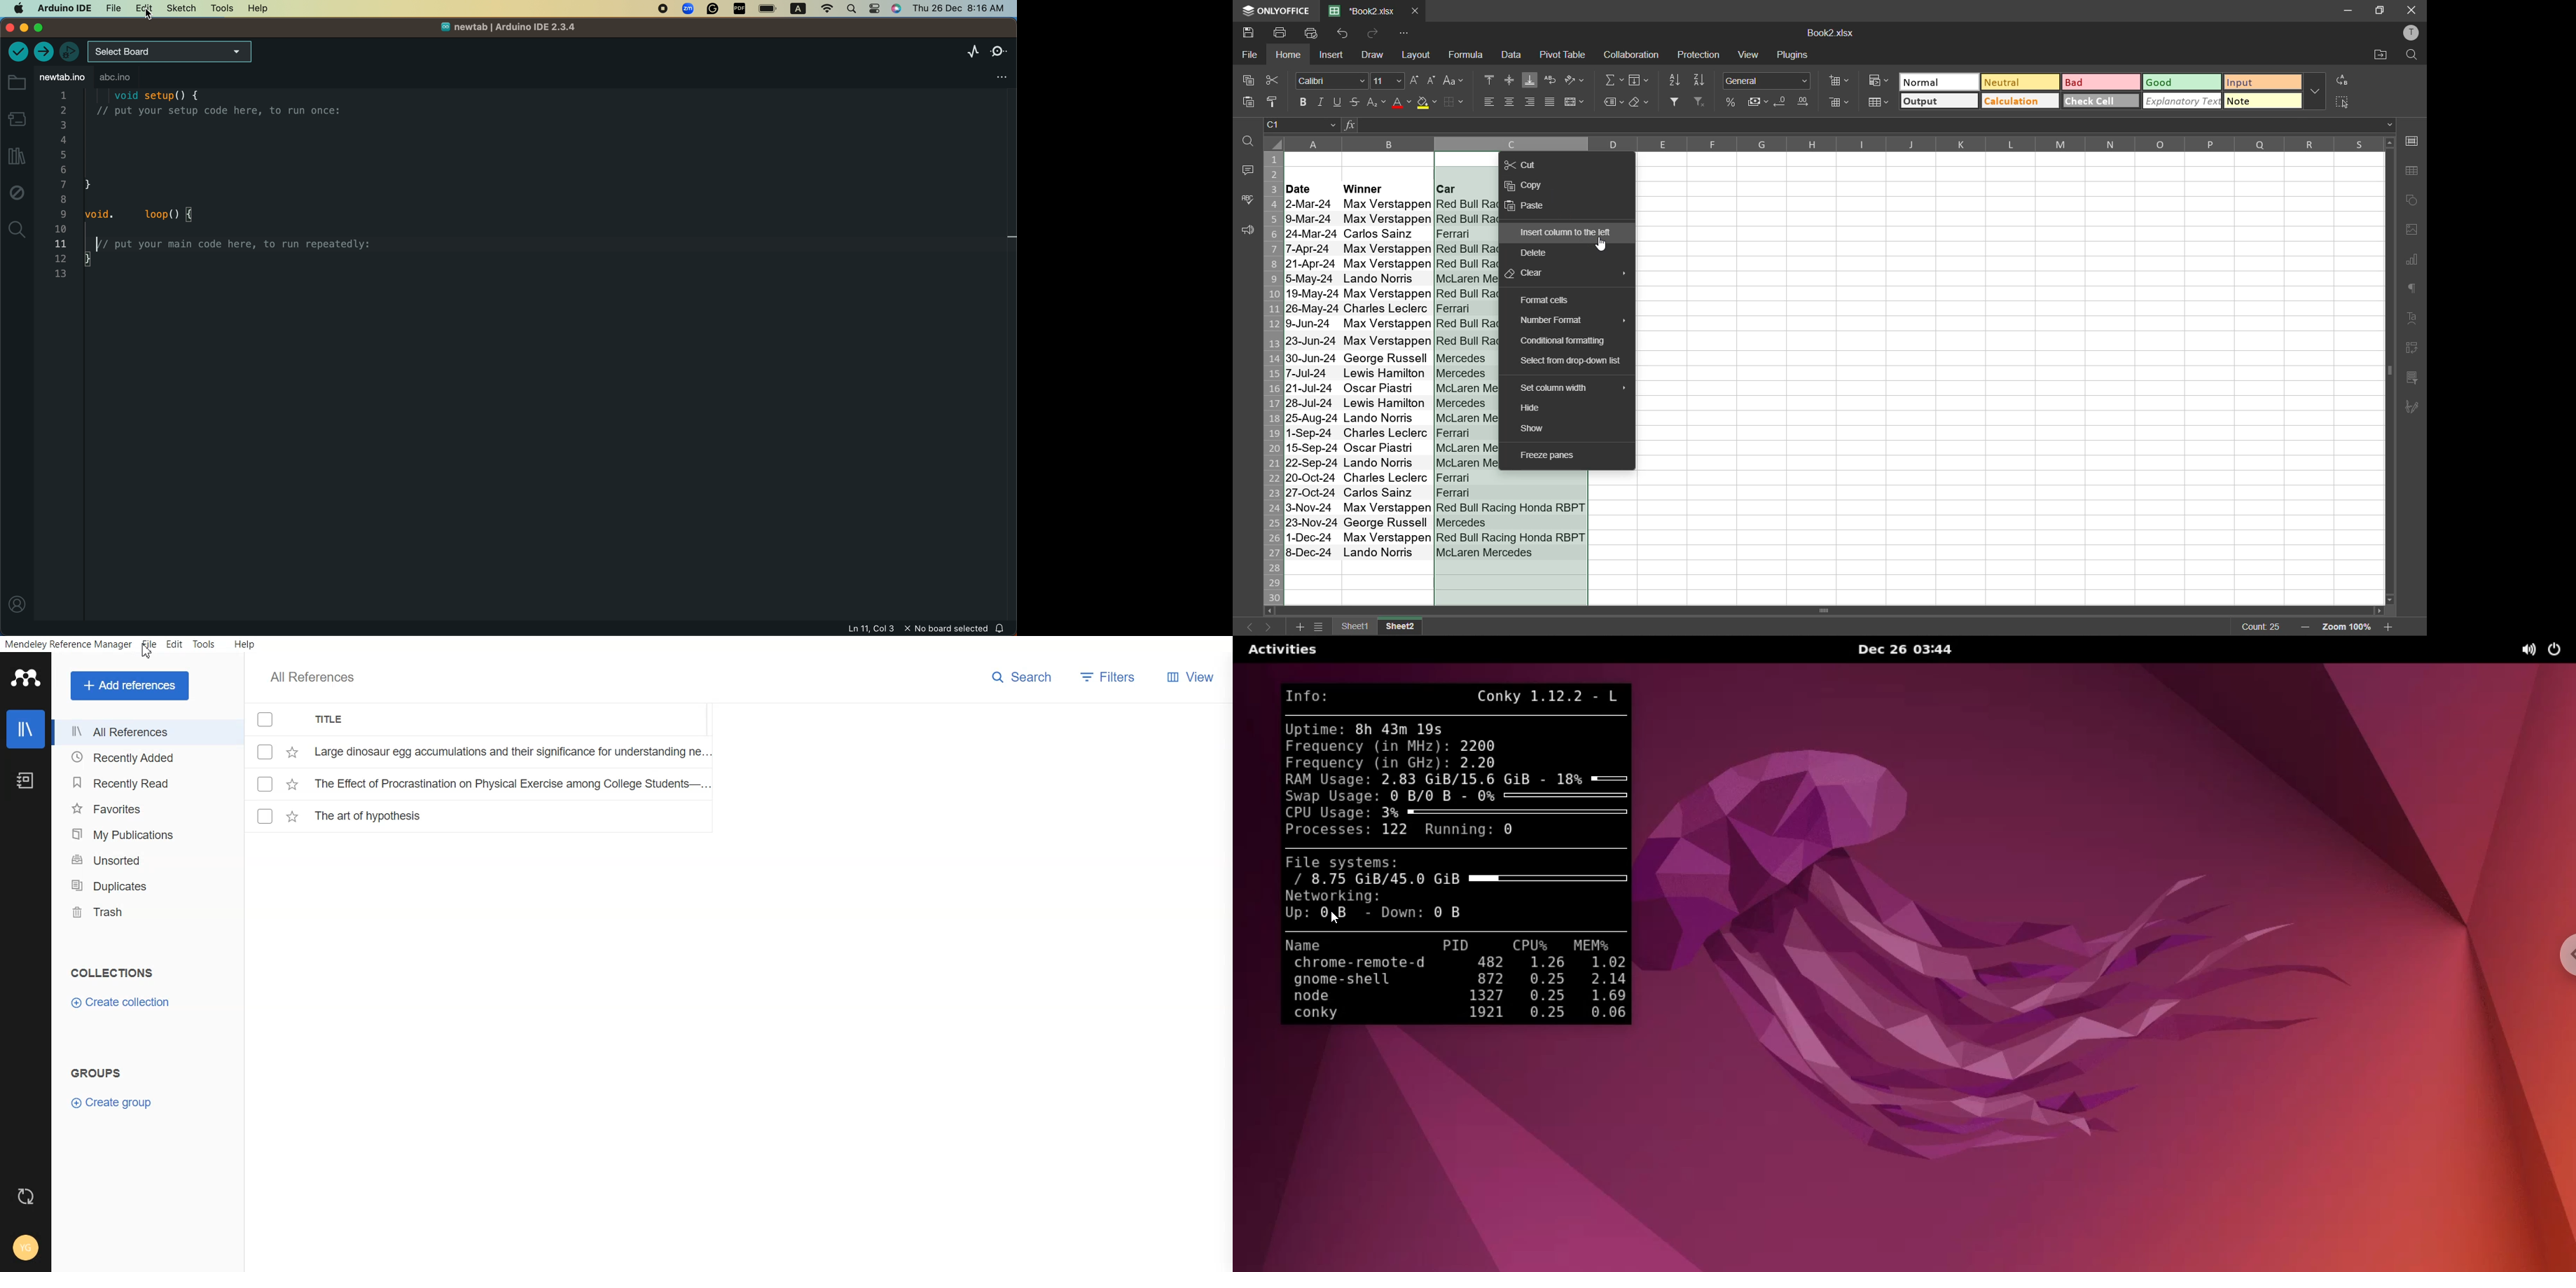  Describe the element at coordinates (1557, 388) in the screenshot. I see `set column width` at that location.